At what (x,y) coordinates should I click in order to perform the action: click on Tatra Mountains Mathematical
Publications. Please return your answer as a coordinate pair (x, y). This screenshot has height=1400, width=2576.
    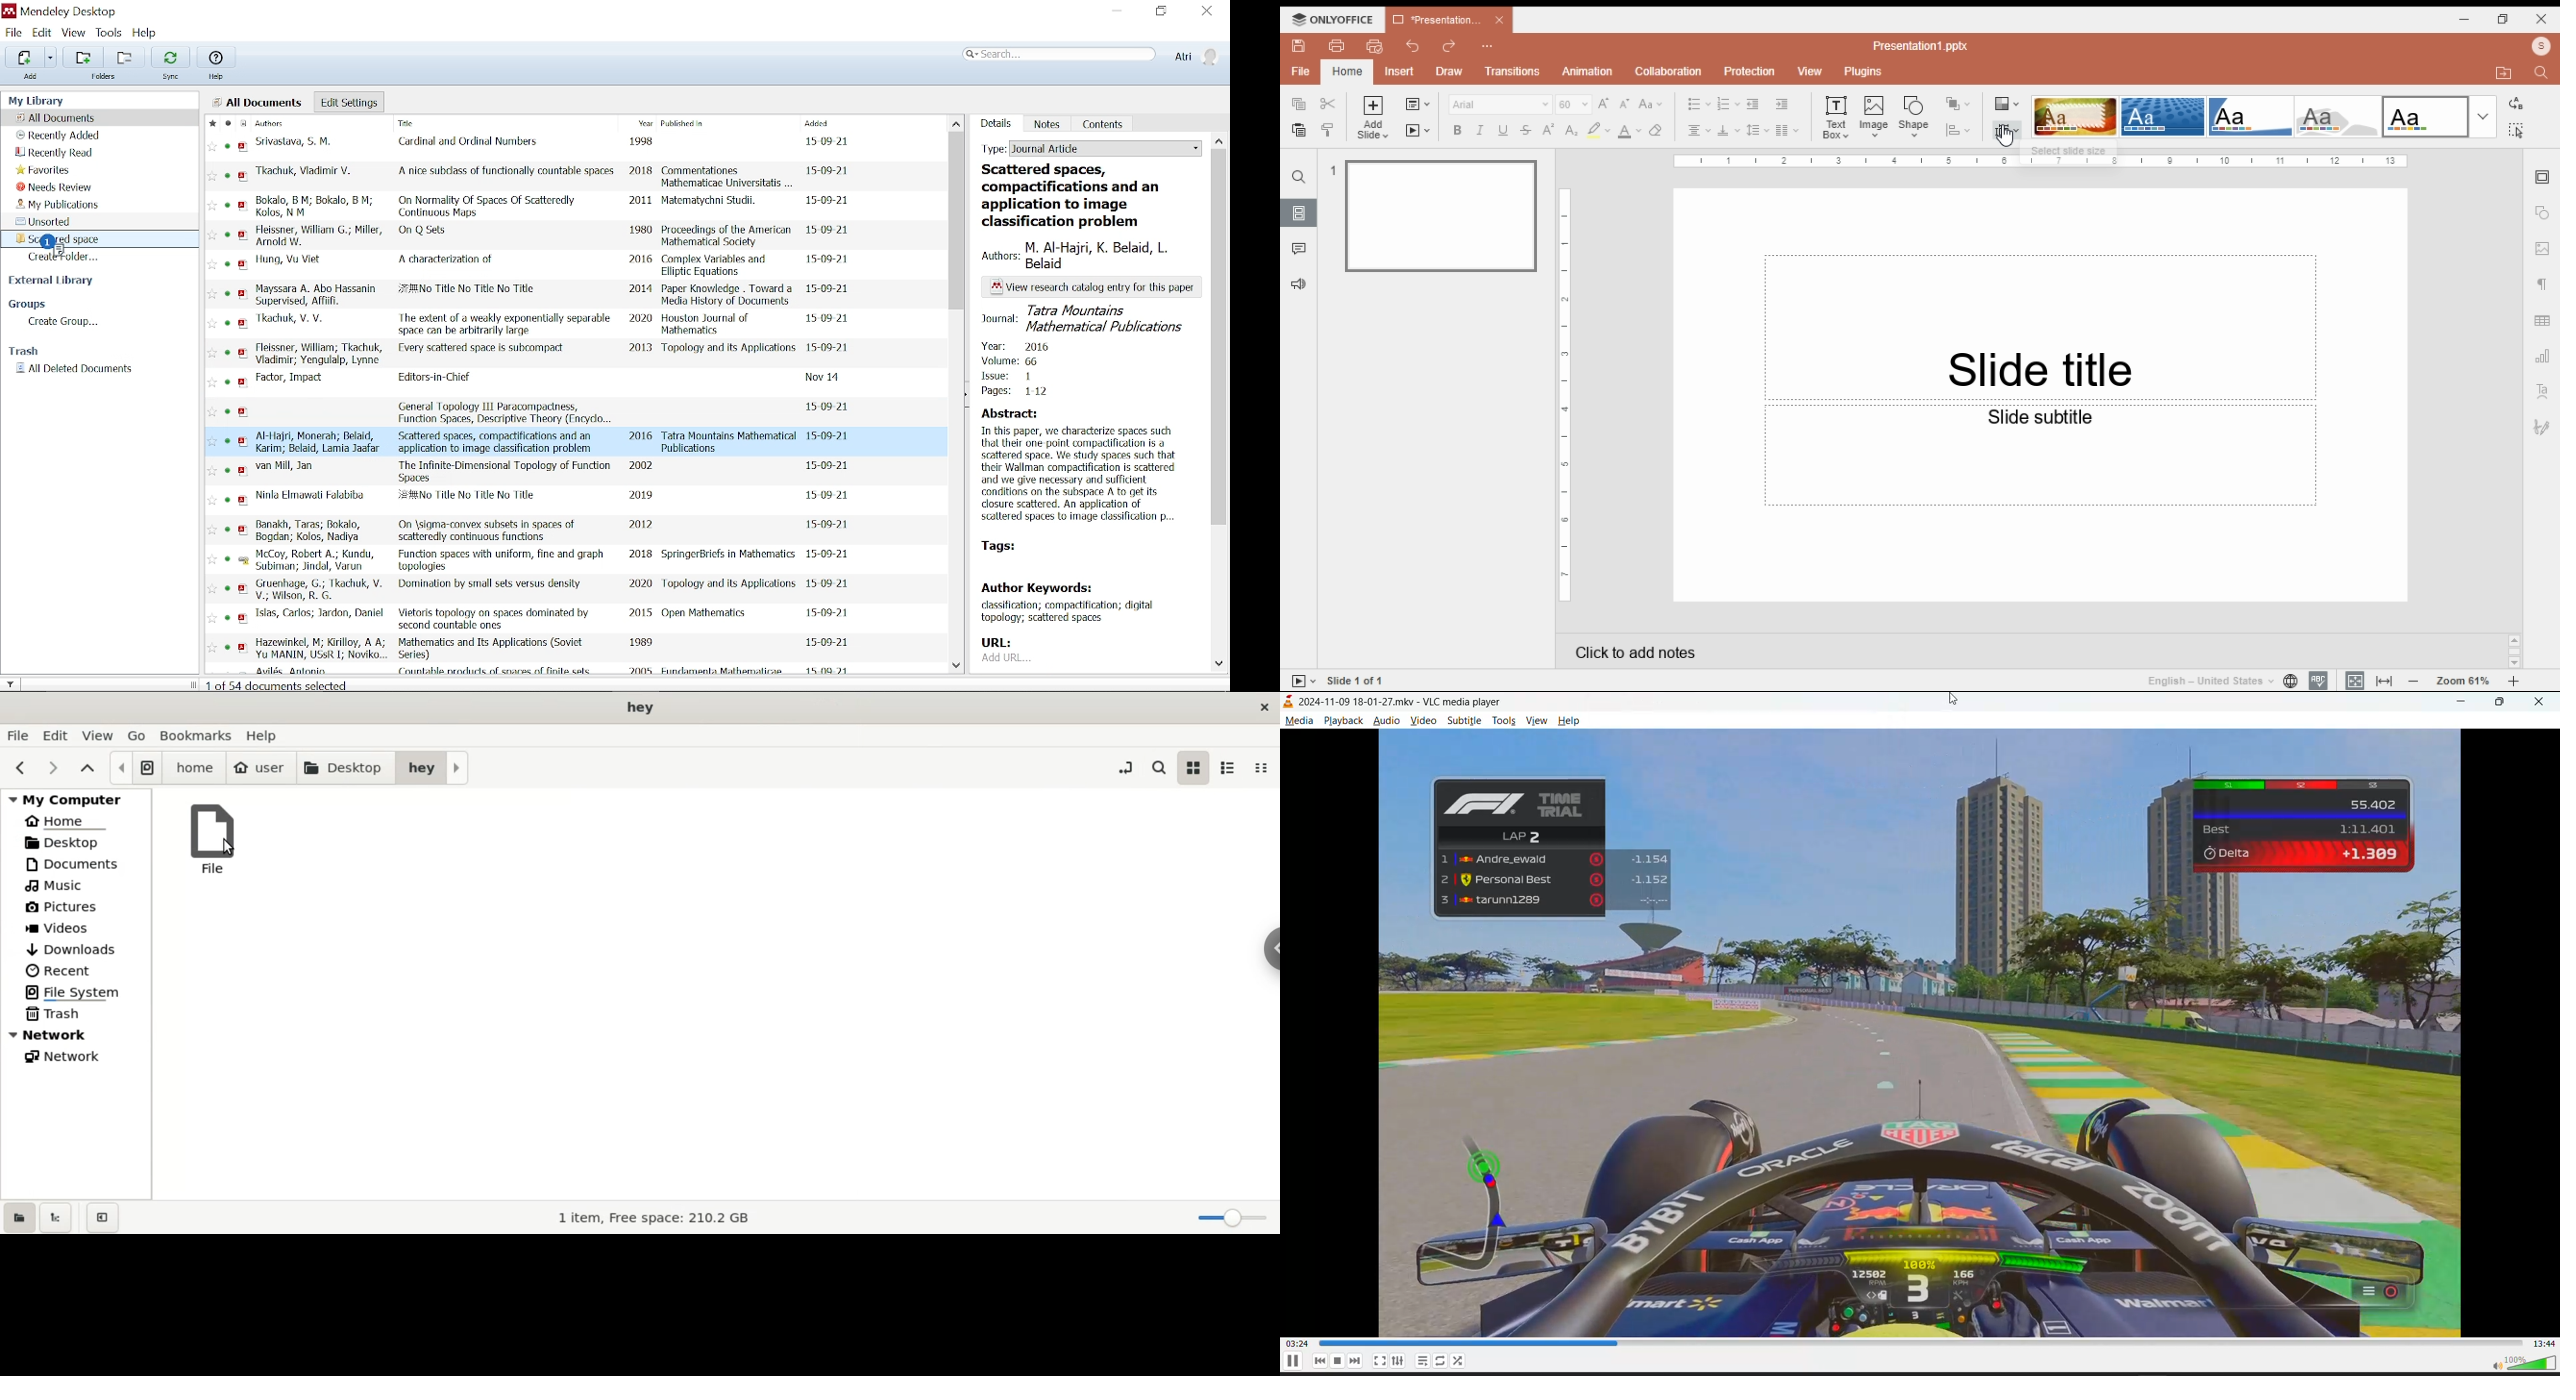
    Looking at the image, I should click on (730, 442).